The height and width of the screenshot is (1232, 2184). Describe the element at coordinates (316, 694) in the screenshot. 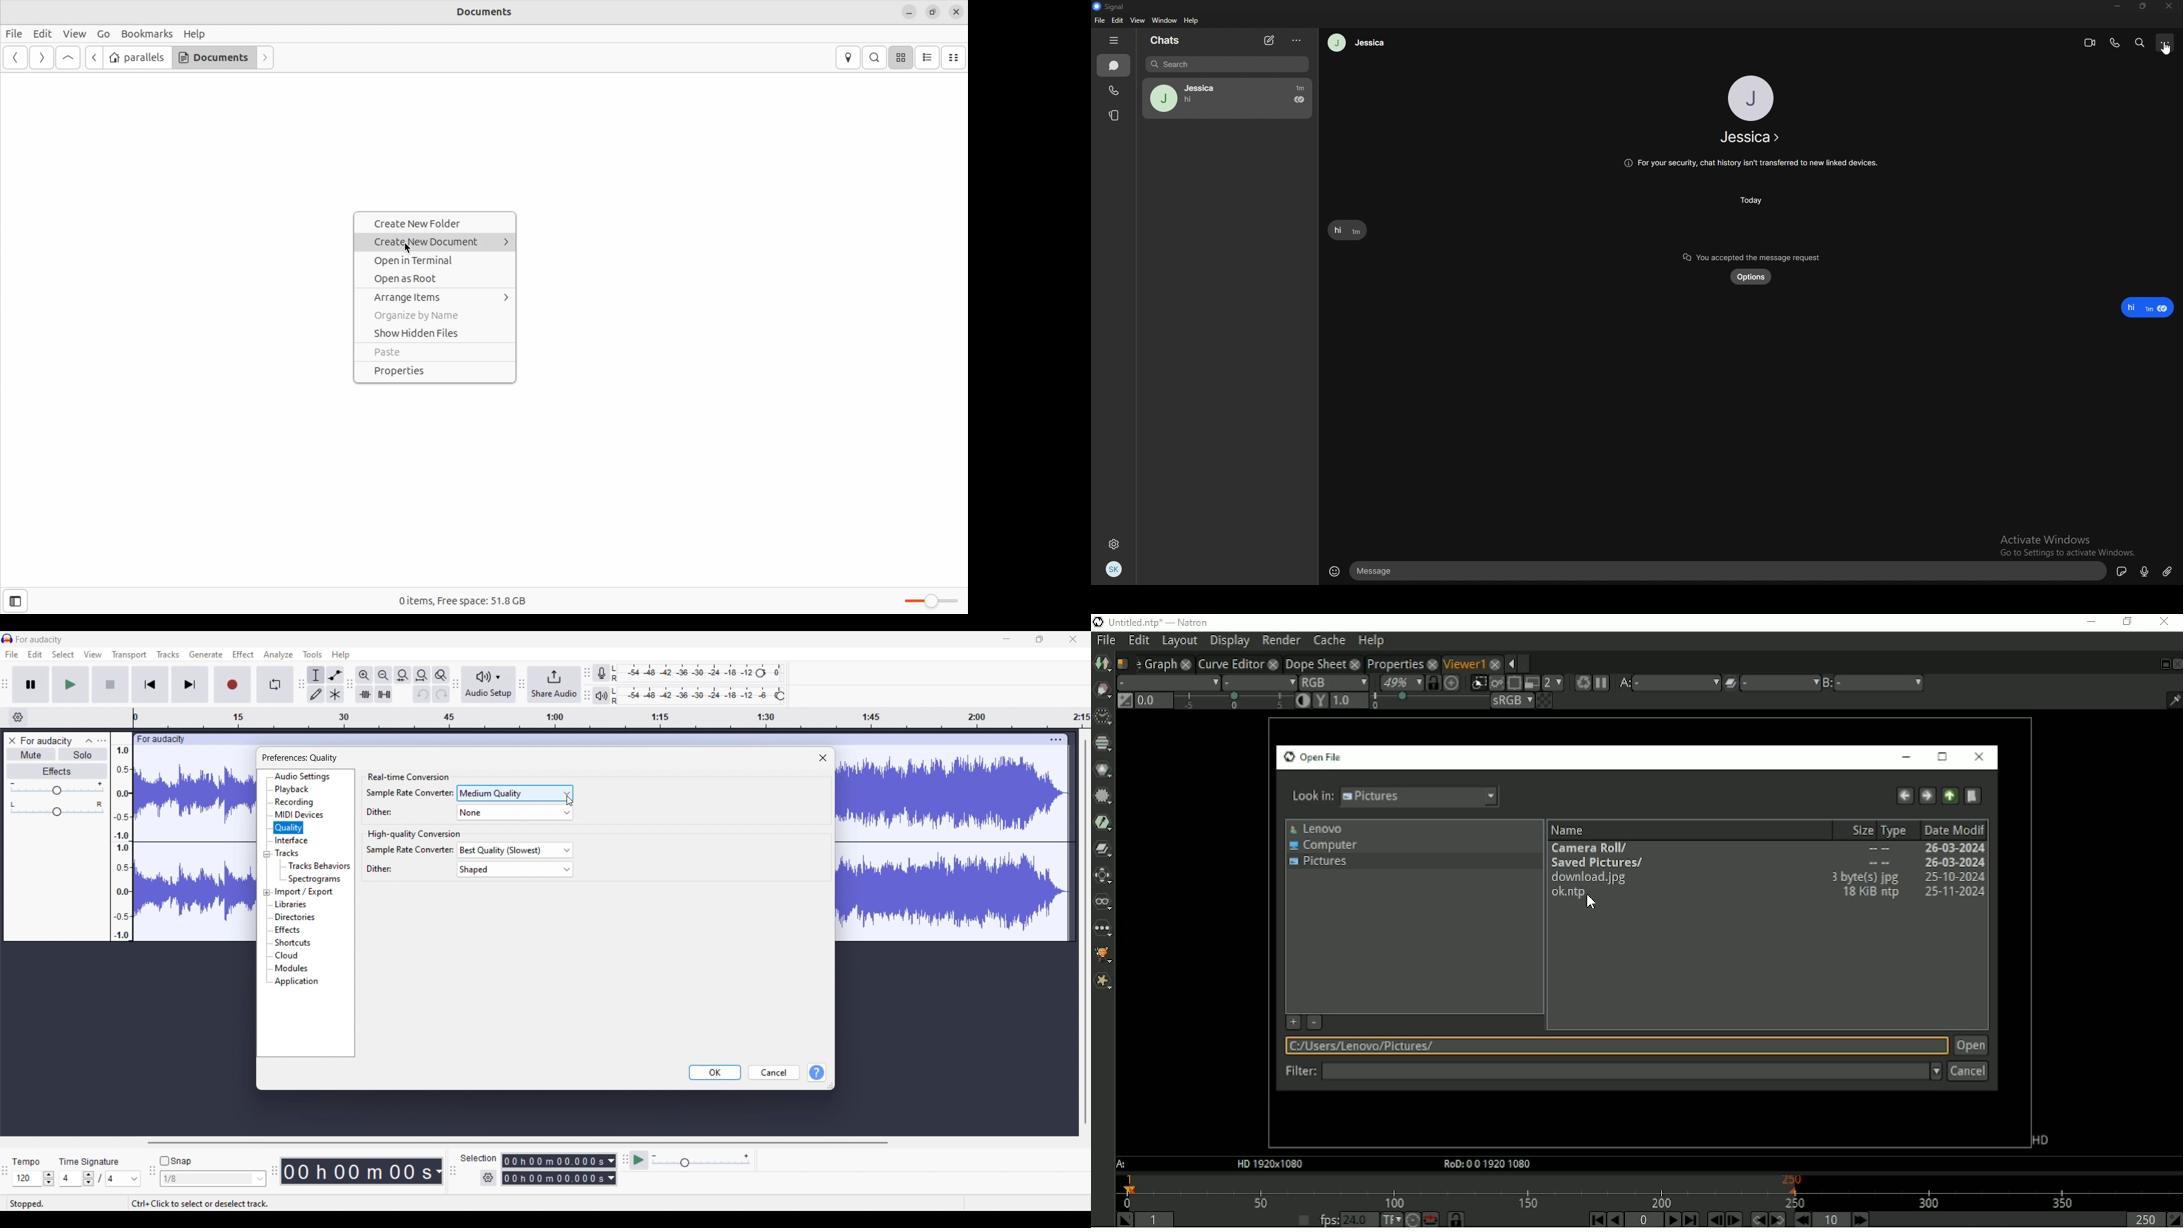

I see `Draw tool` at that location.